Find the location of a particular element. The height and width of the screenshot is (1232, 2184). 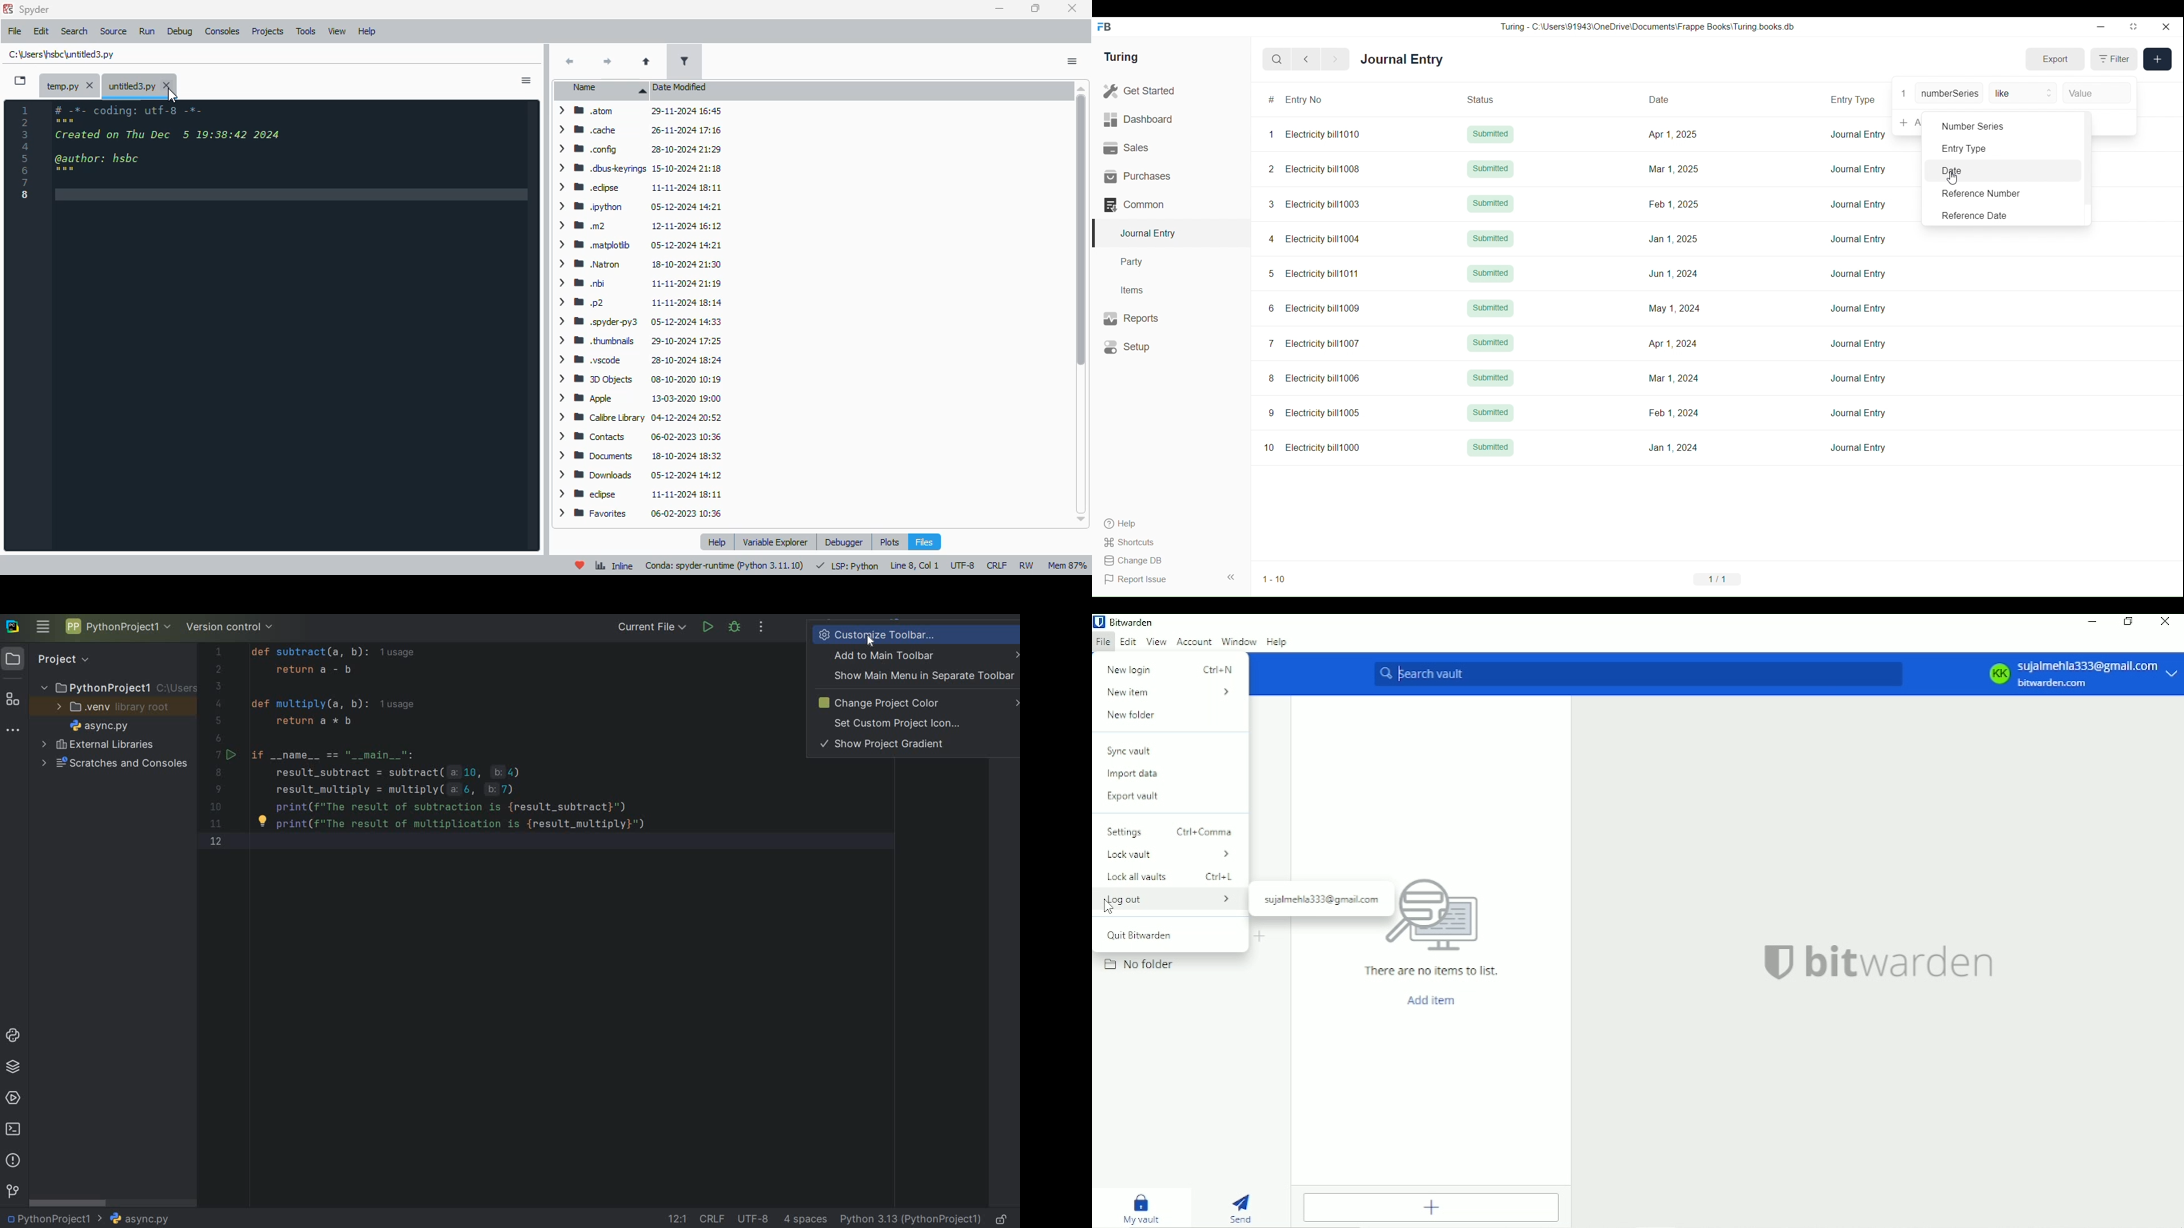

sujaimehla333@gmail.com bitwarden.com is located at coordinates (2100, 674).